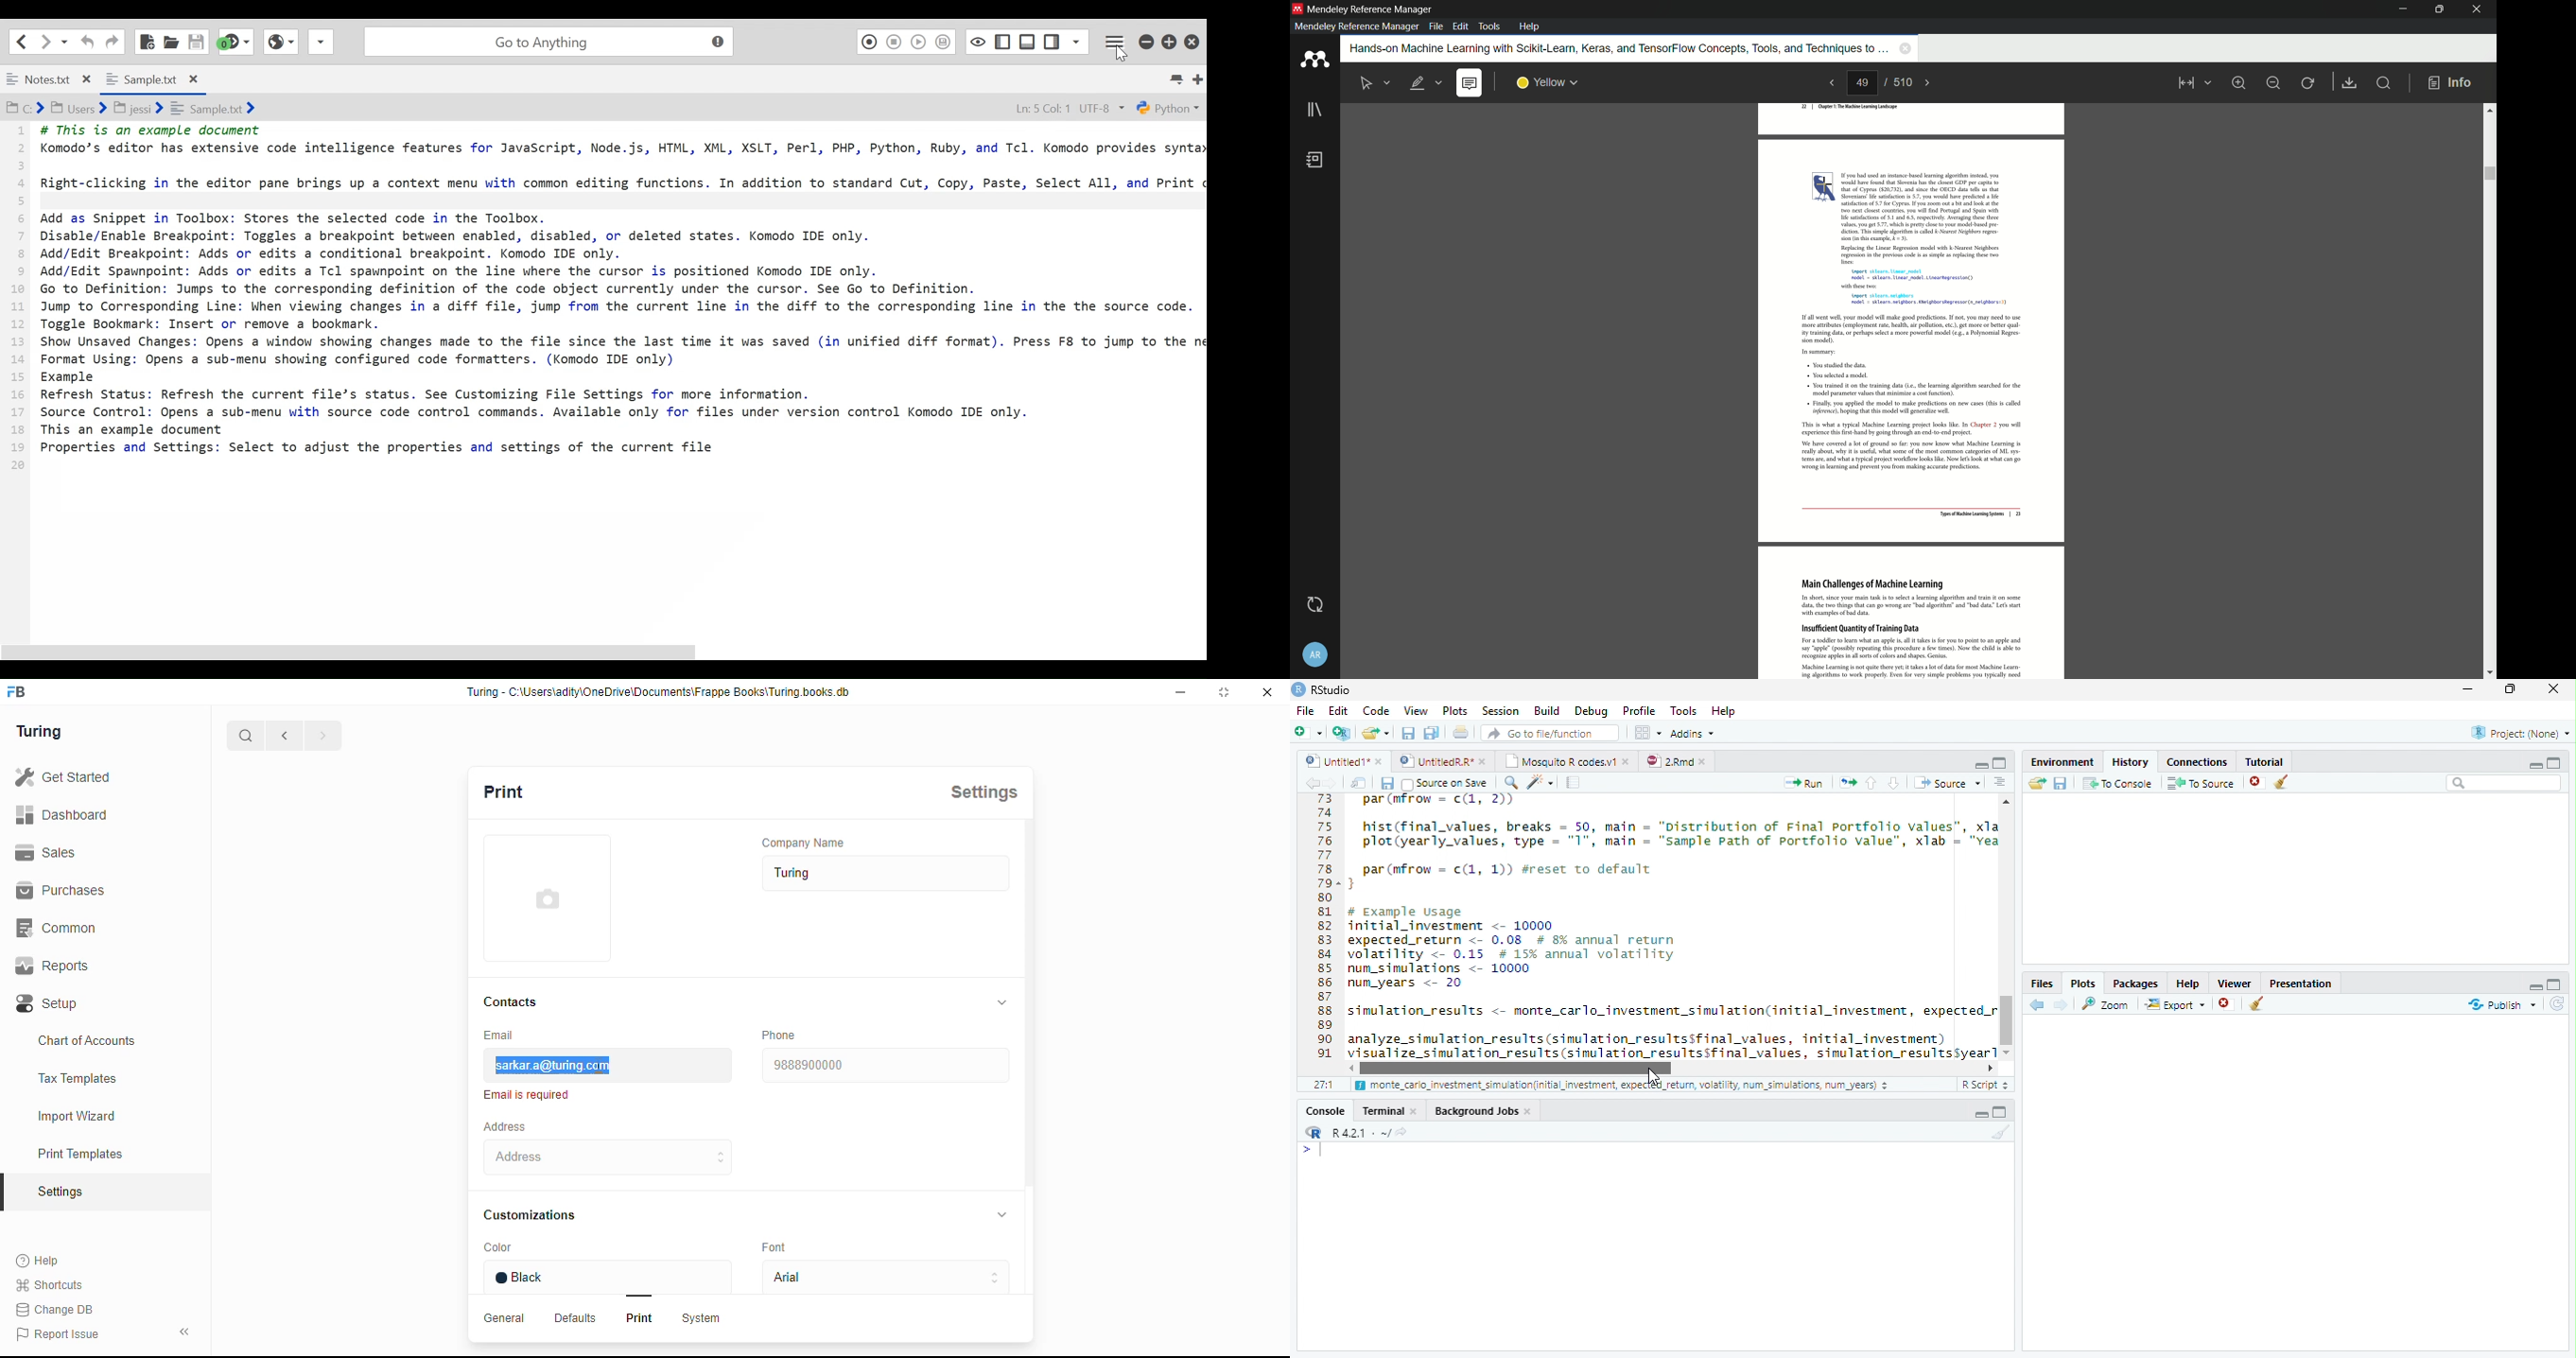  Describe the element at coordinates (1461, 732) in the screenshot. I see `Print` at that location.